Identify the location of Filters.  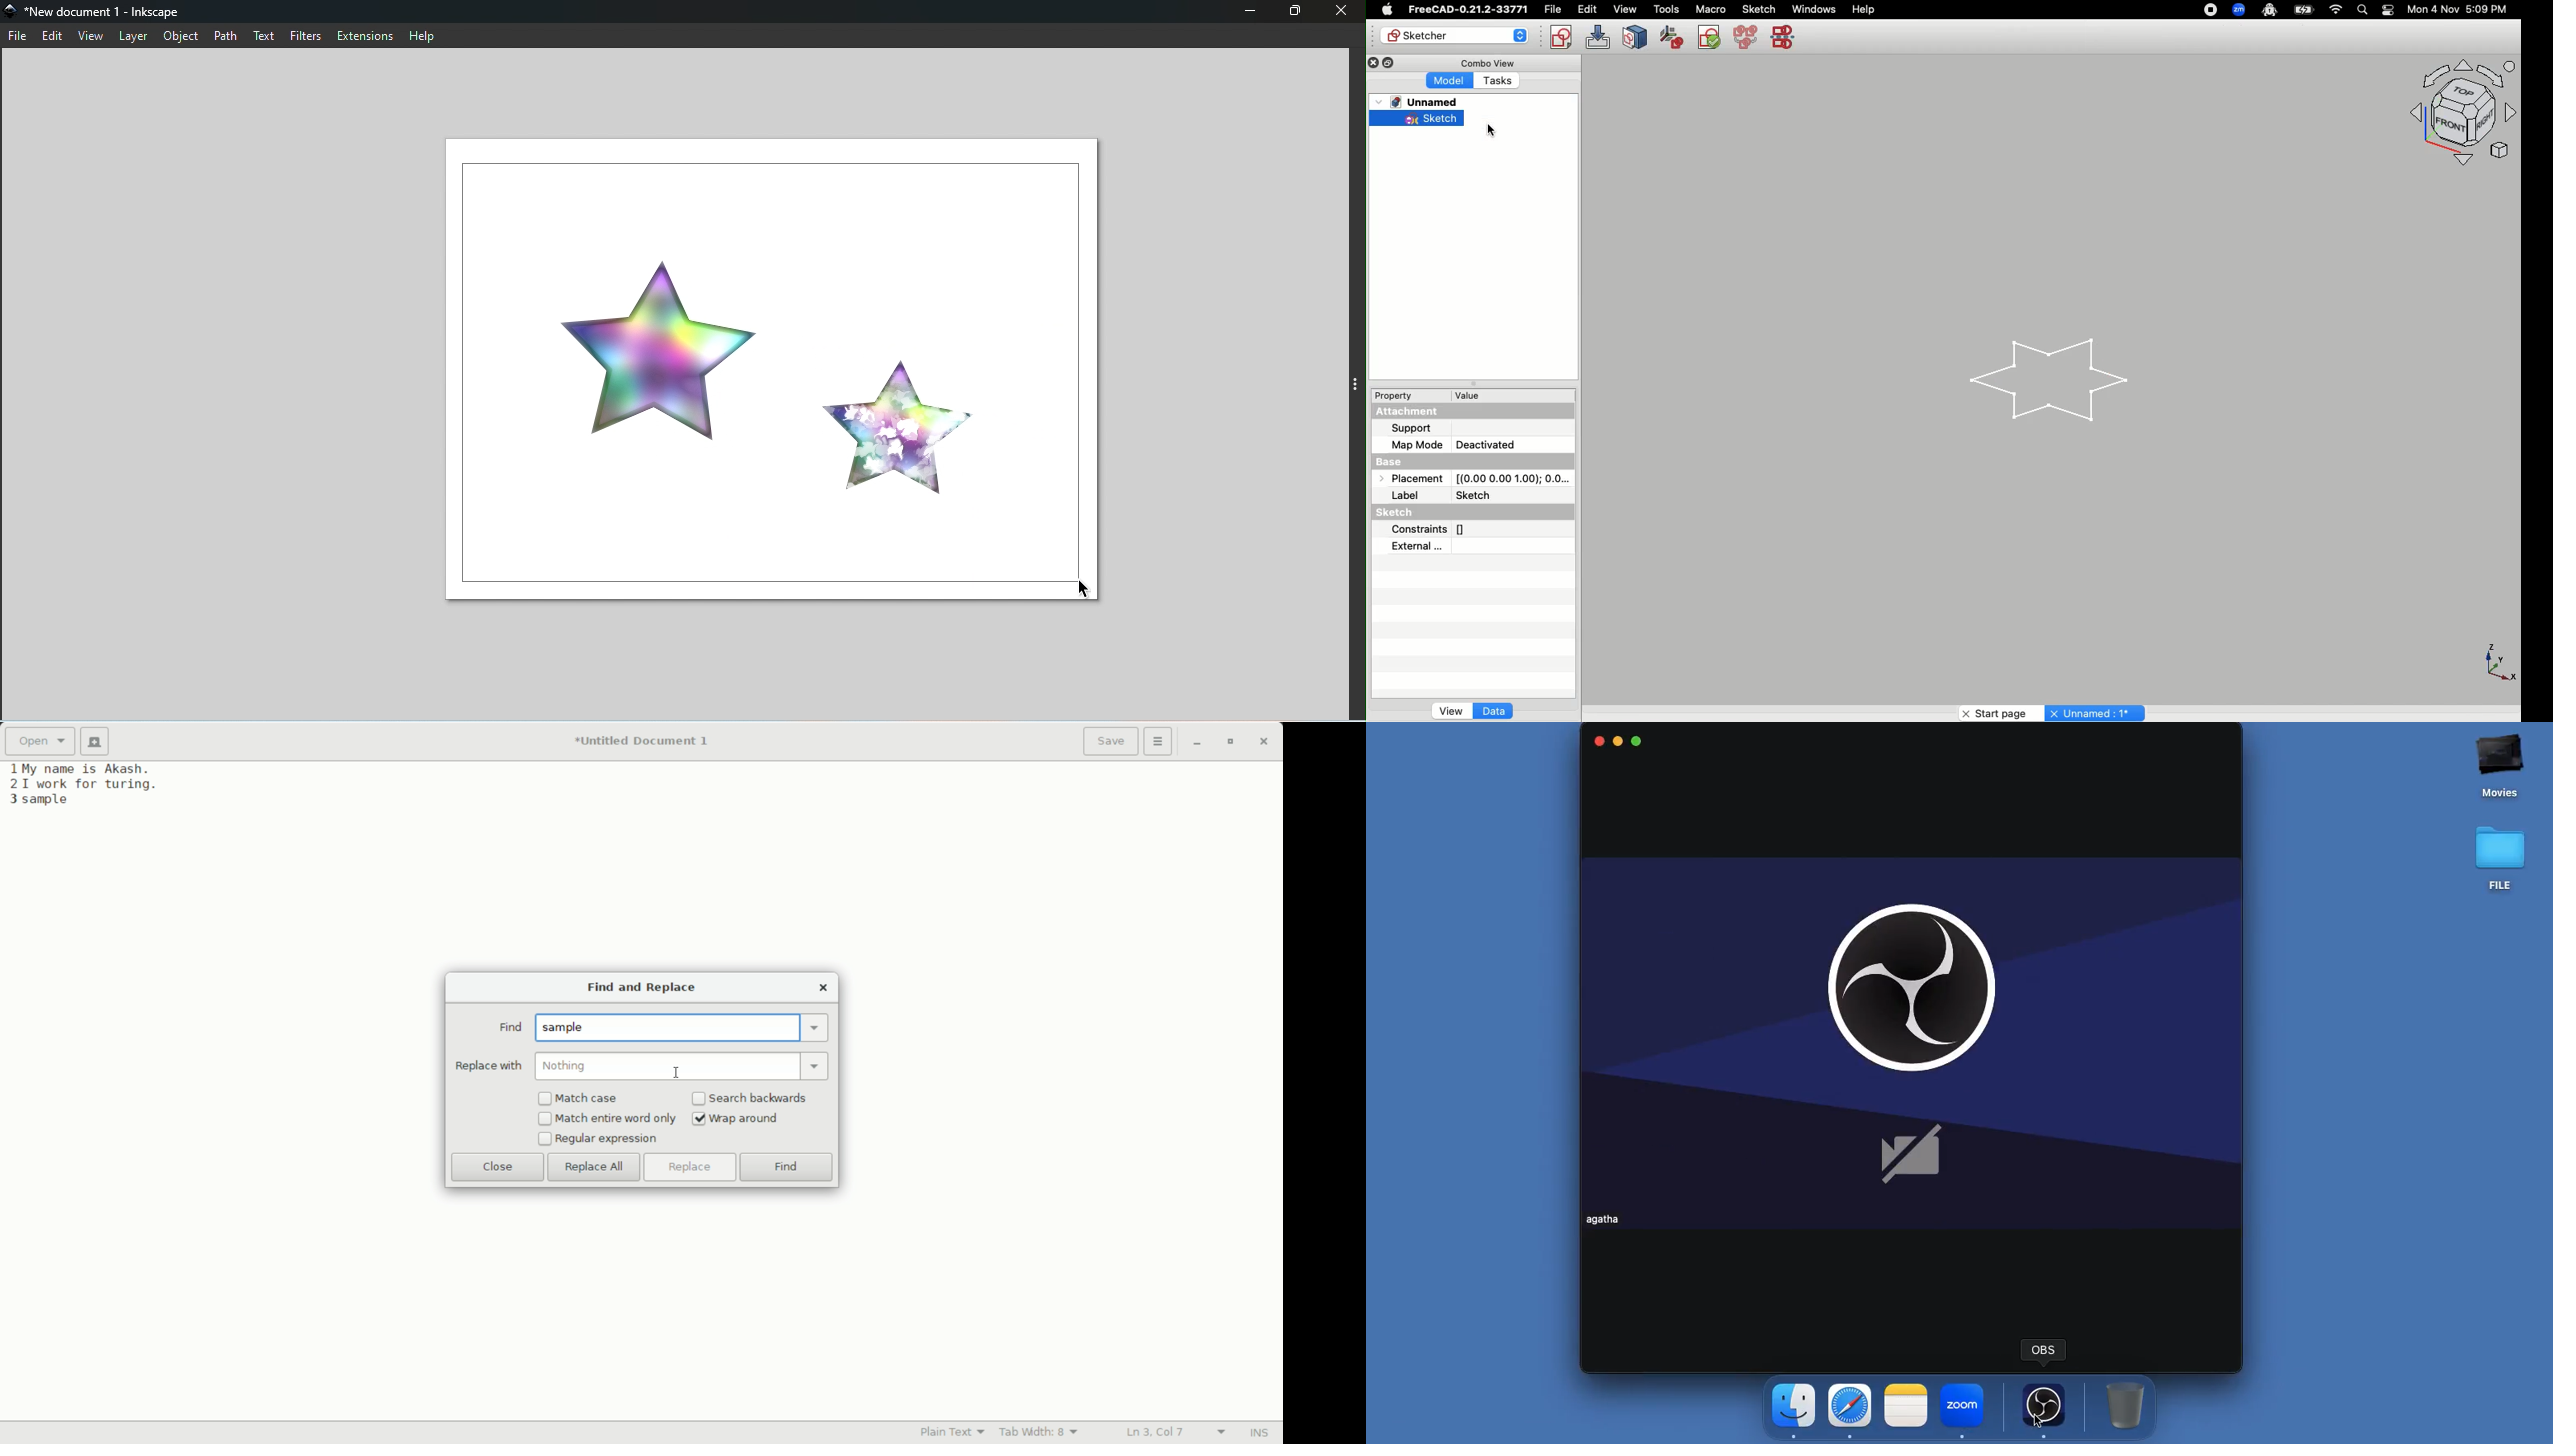
(310, 35).